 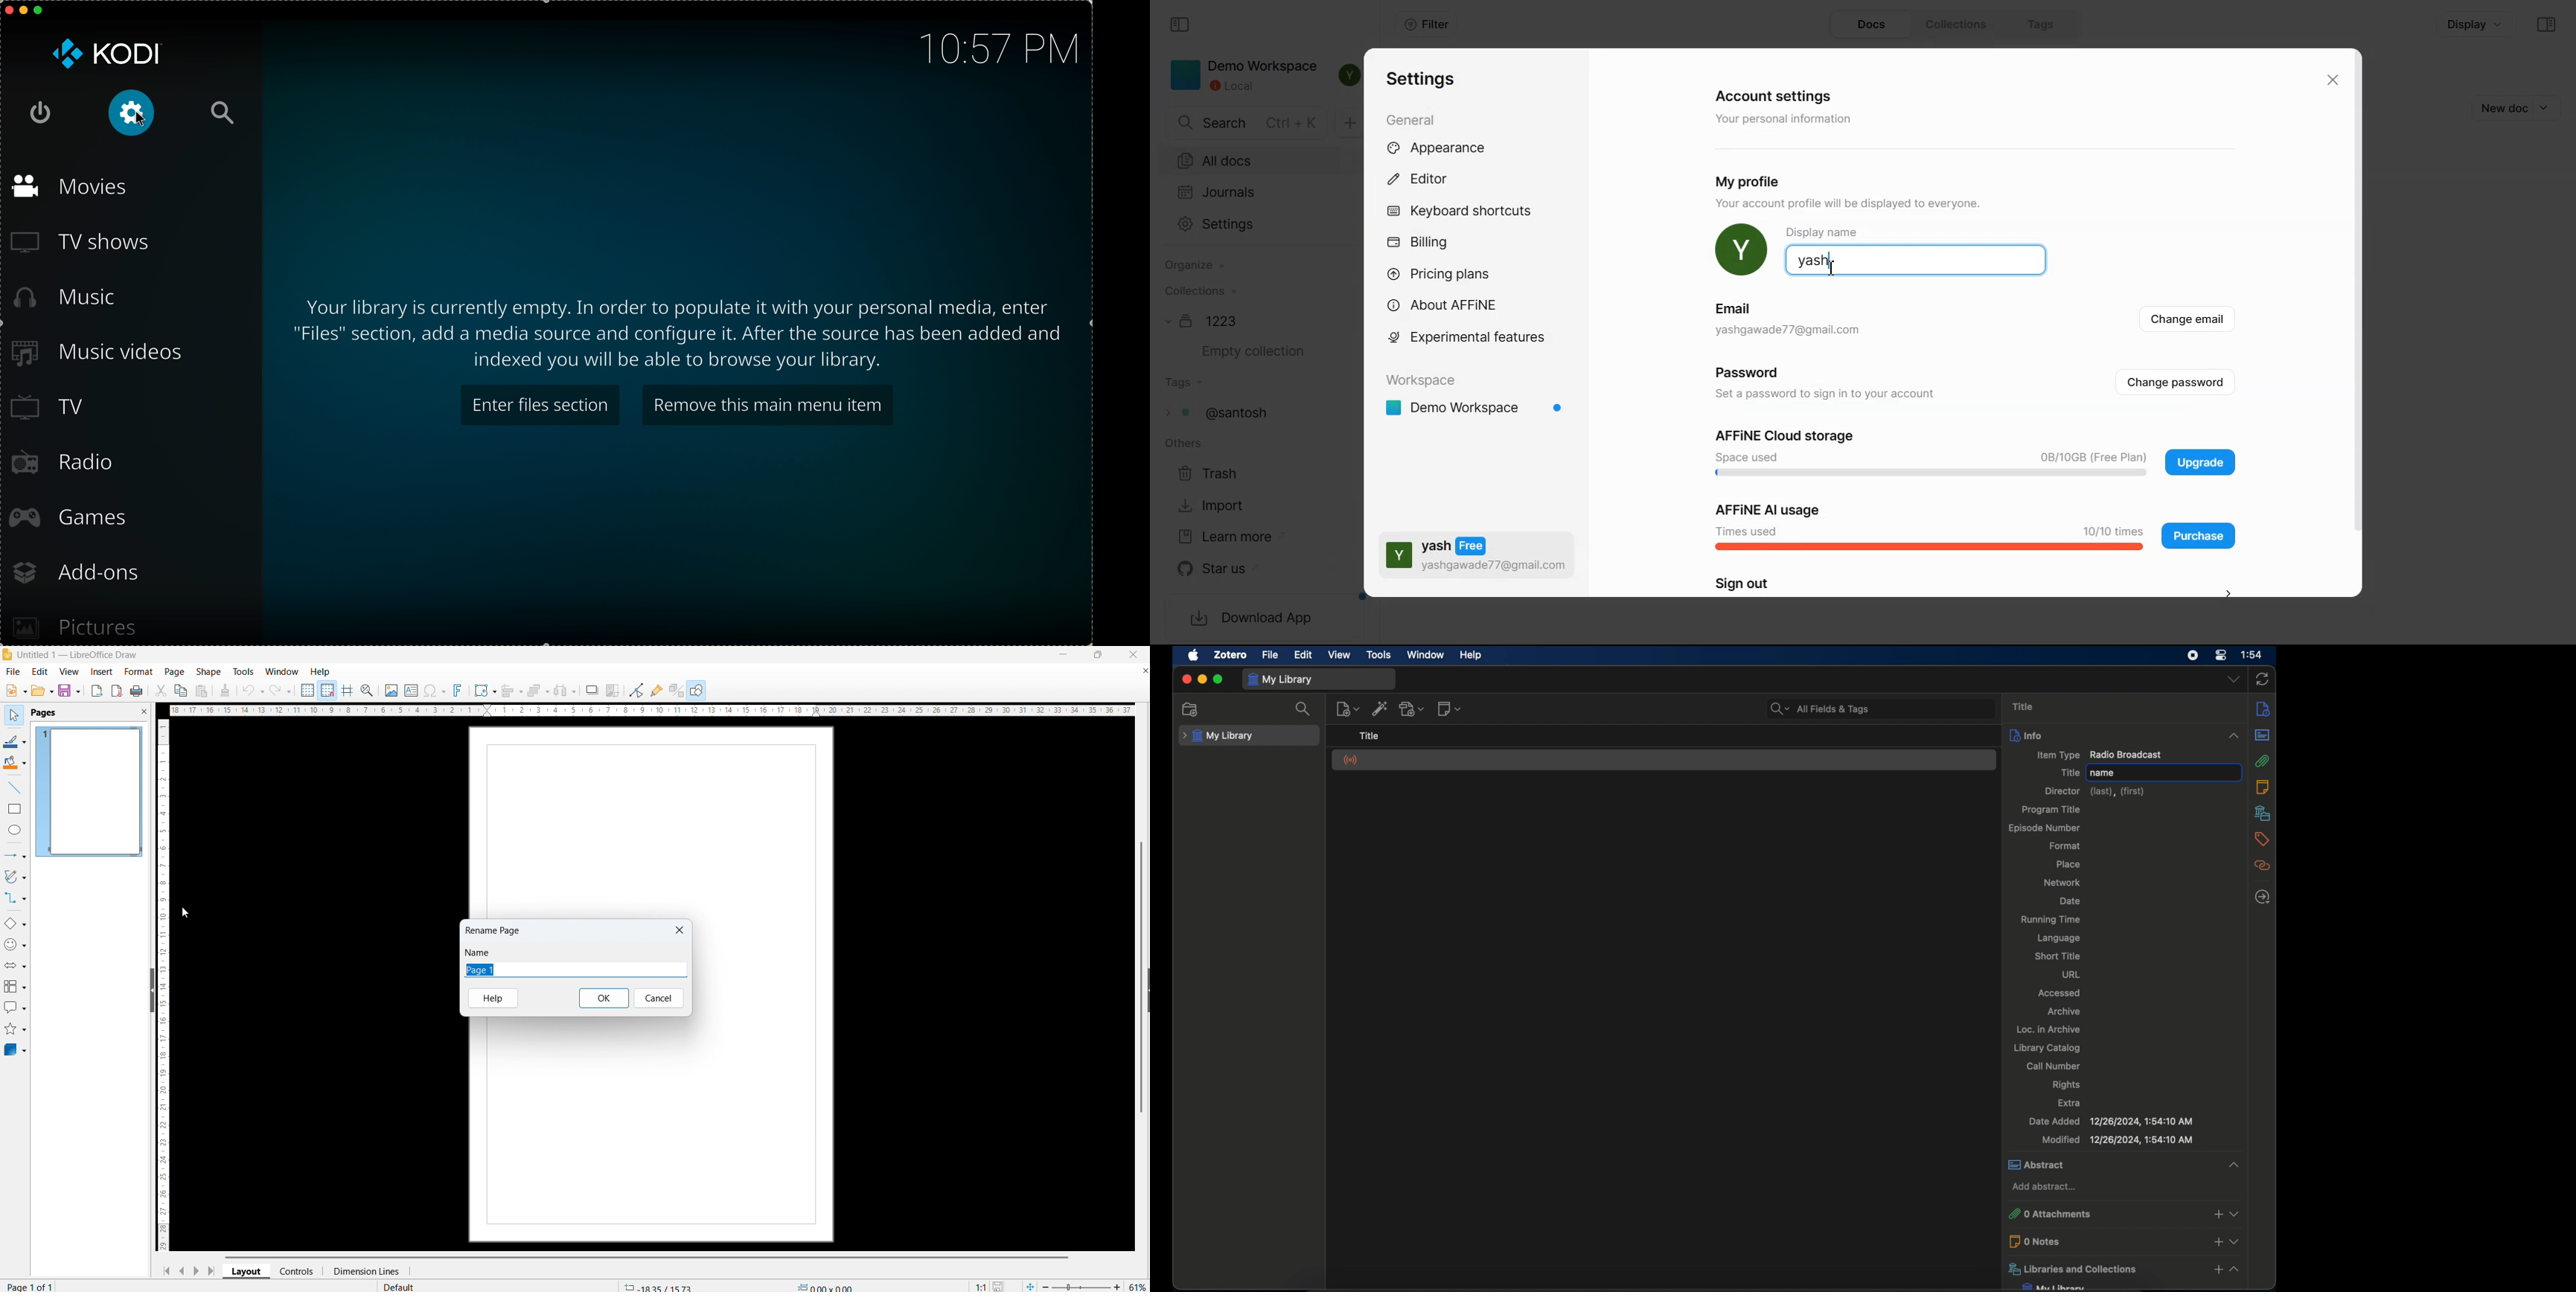 What do you see at coordinates (211, 1270) in the screenshot?
I see `go to last page` at bounding box center [211, 1270].